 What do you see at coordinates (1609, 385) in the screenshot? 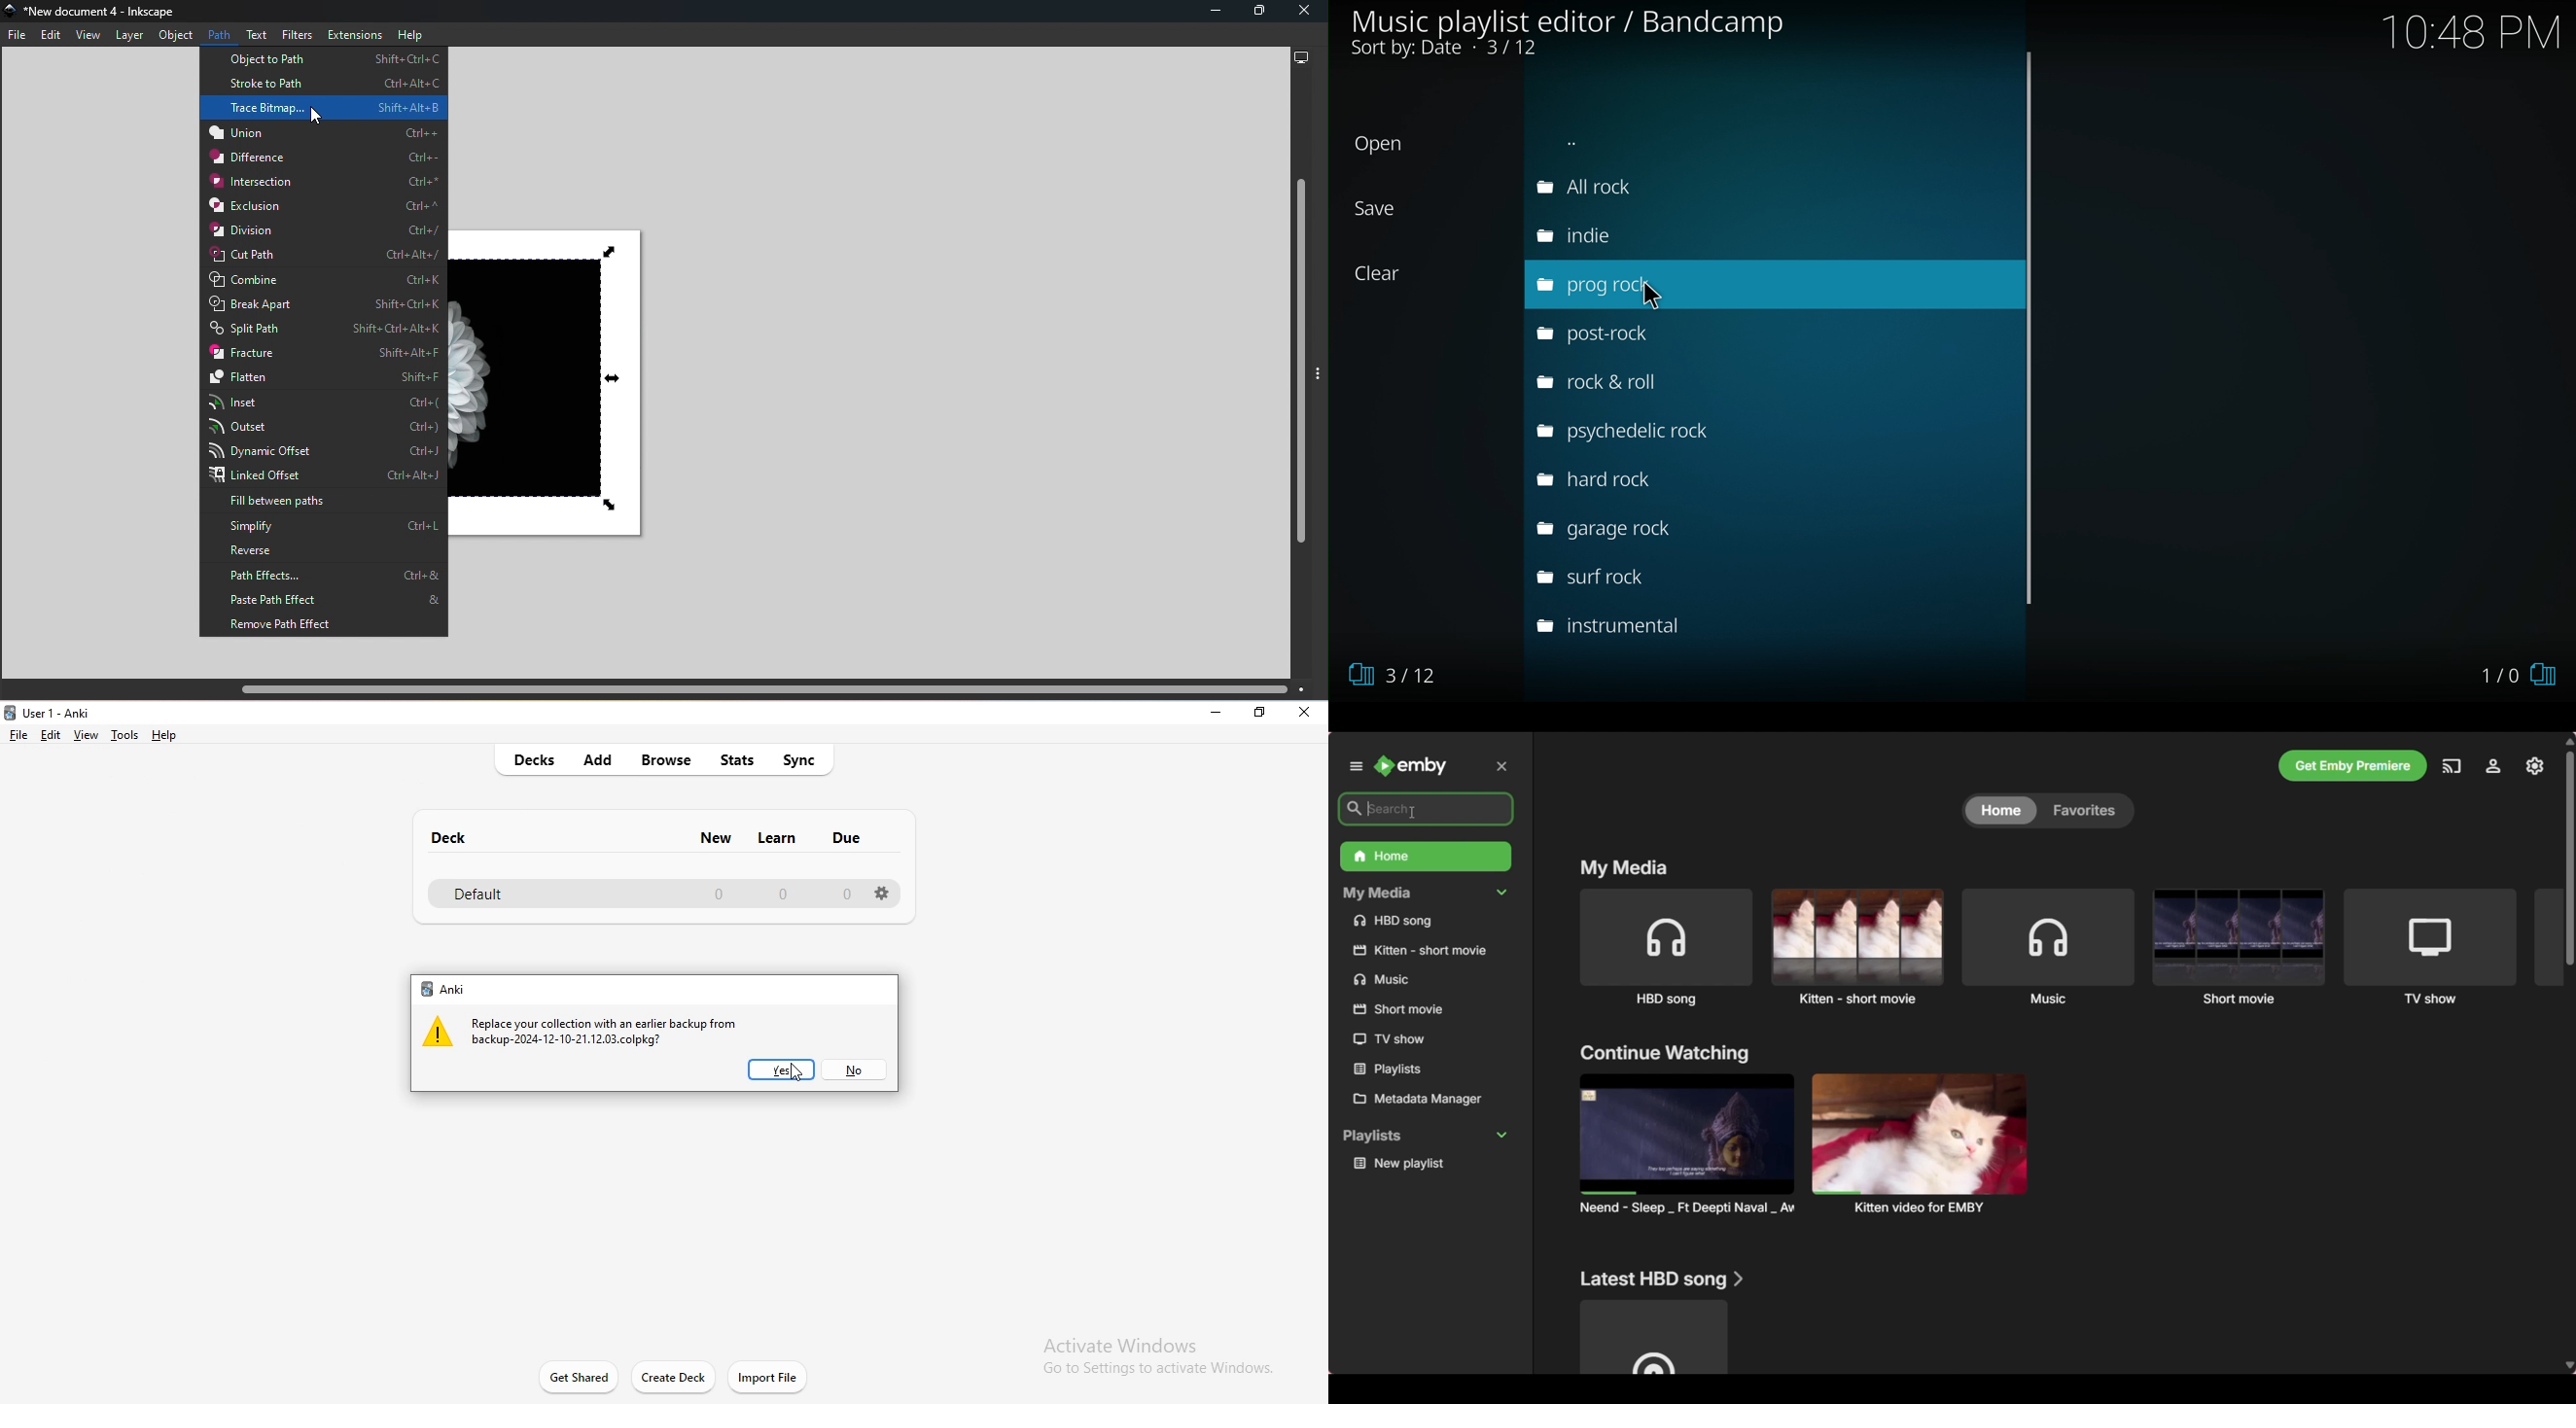
I see `rock and roll` at bounding box center [1609, 385].